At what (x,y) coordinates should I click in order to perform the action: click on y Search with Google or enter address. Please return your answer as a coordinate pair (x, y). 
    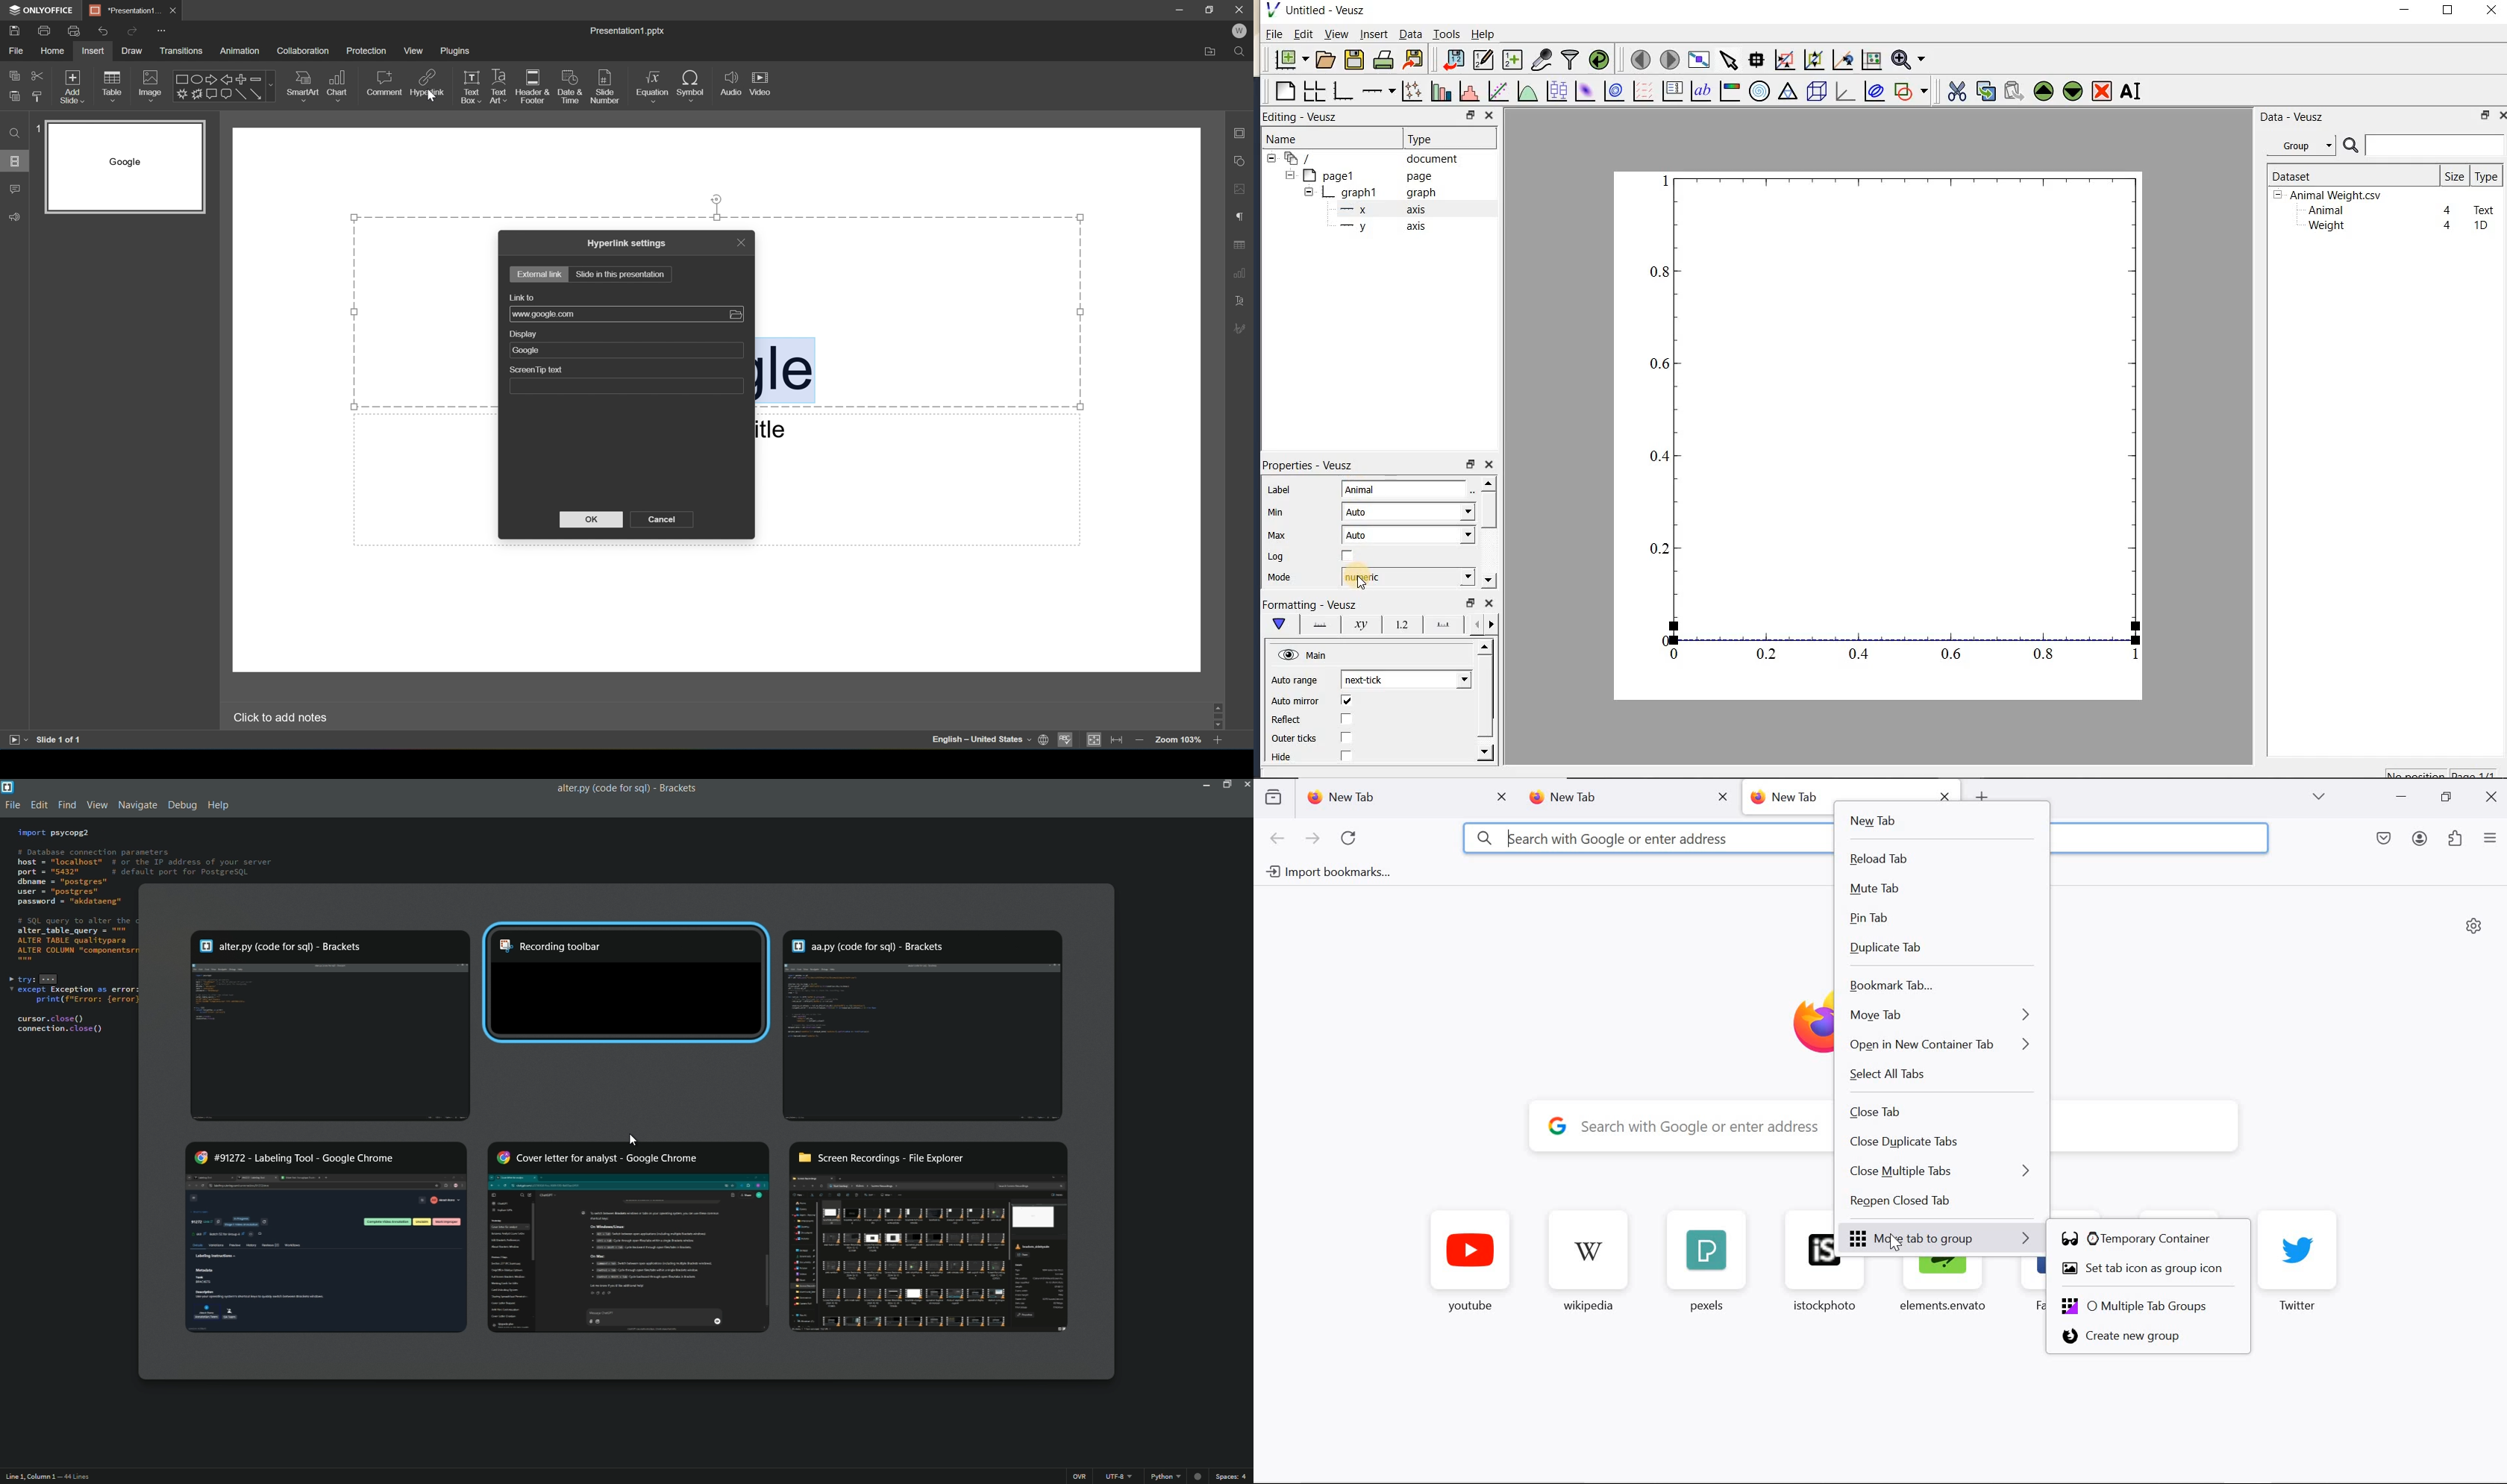
    Looking at the image, I should click on (1700, 1128).